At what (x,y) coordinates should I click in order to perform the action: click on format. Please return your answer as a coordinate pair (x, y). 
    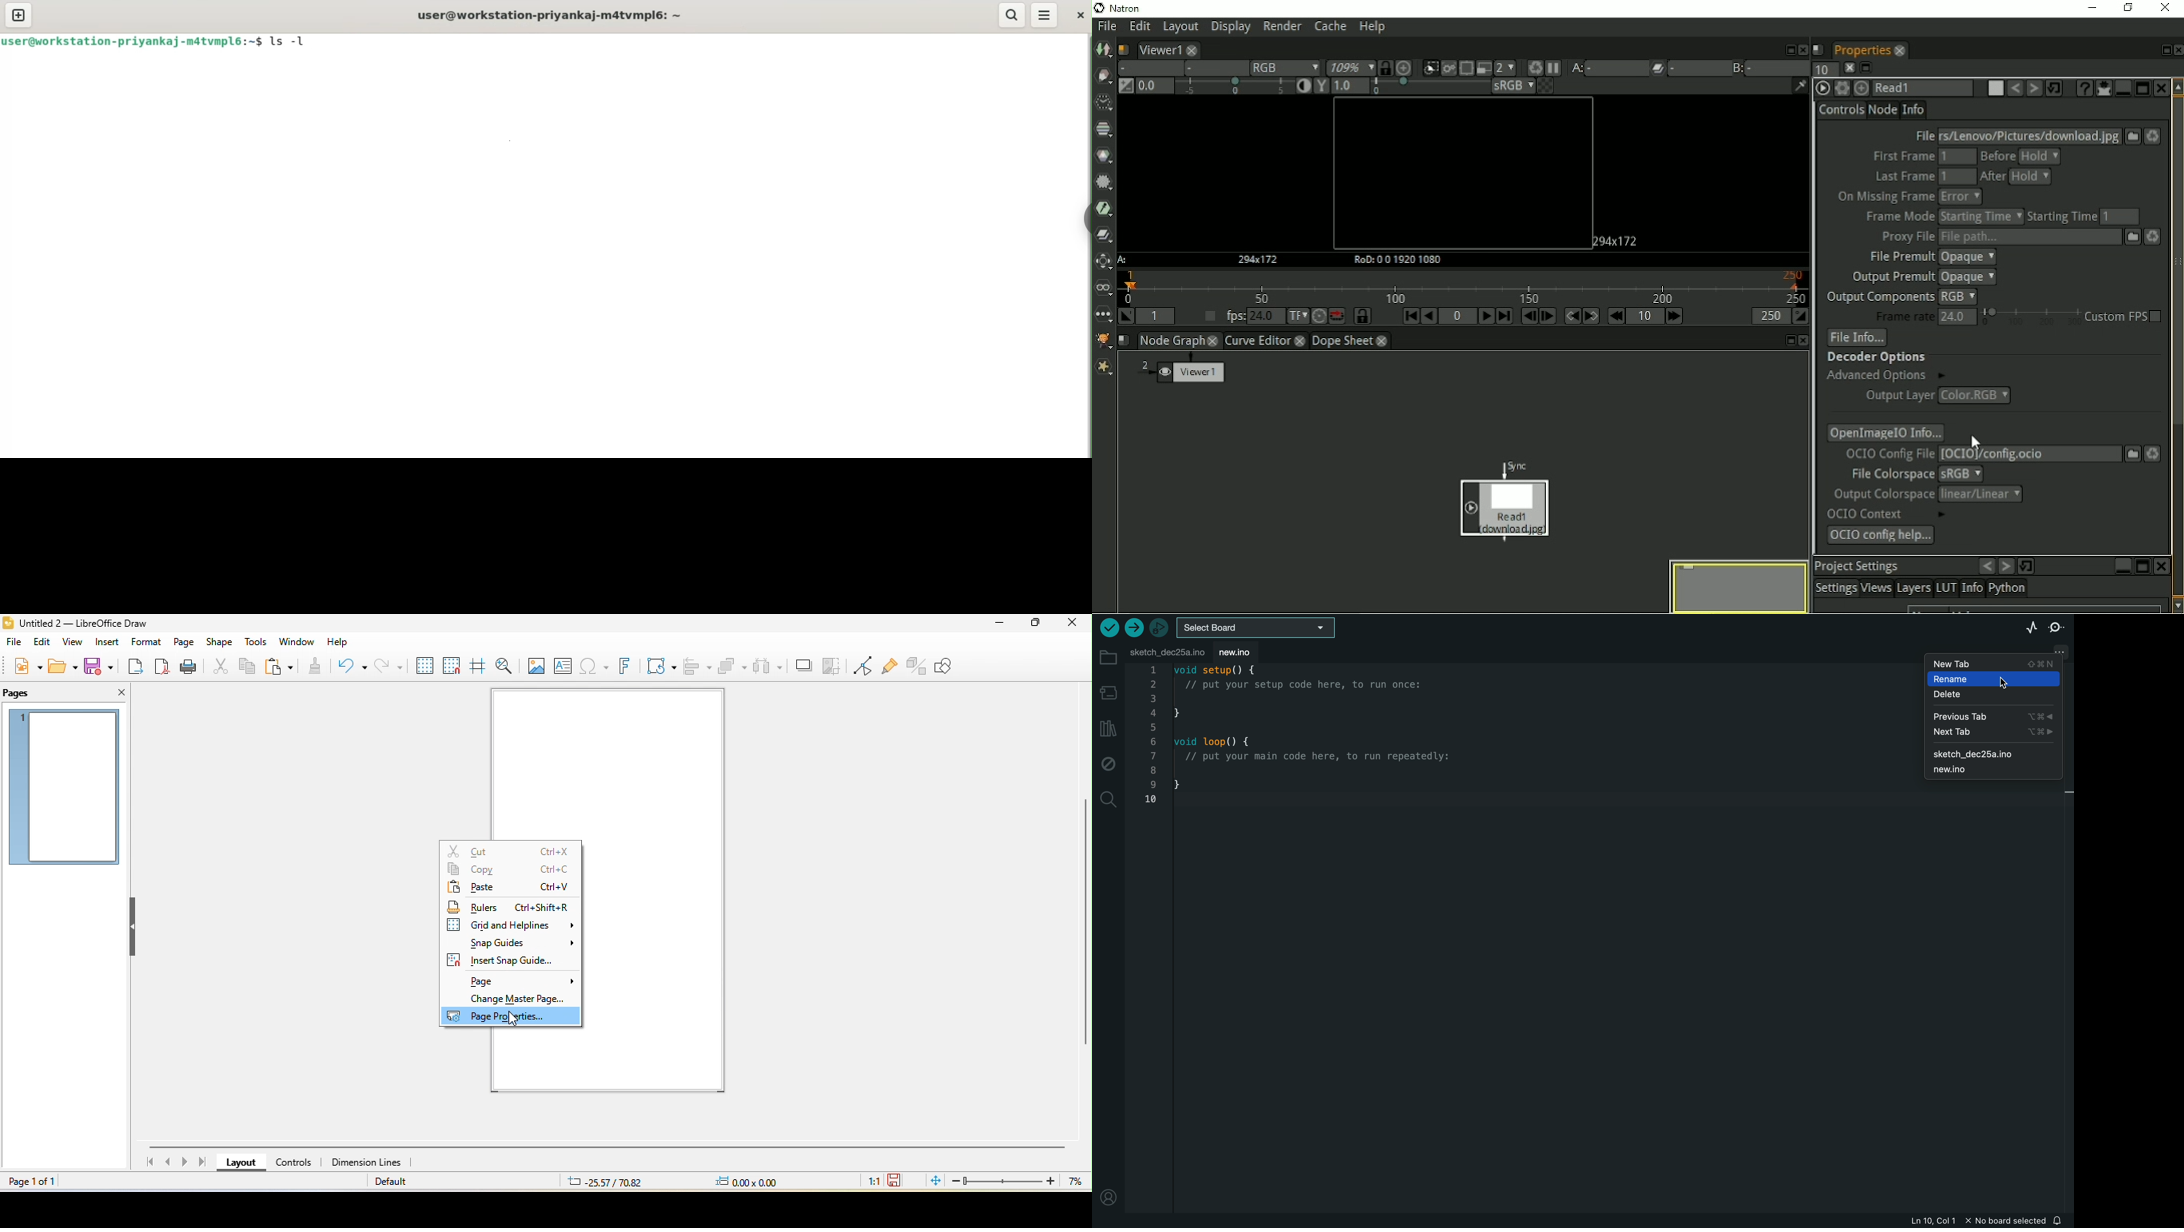
    Looking at the image, I should click on (144, 644).